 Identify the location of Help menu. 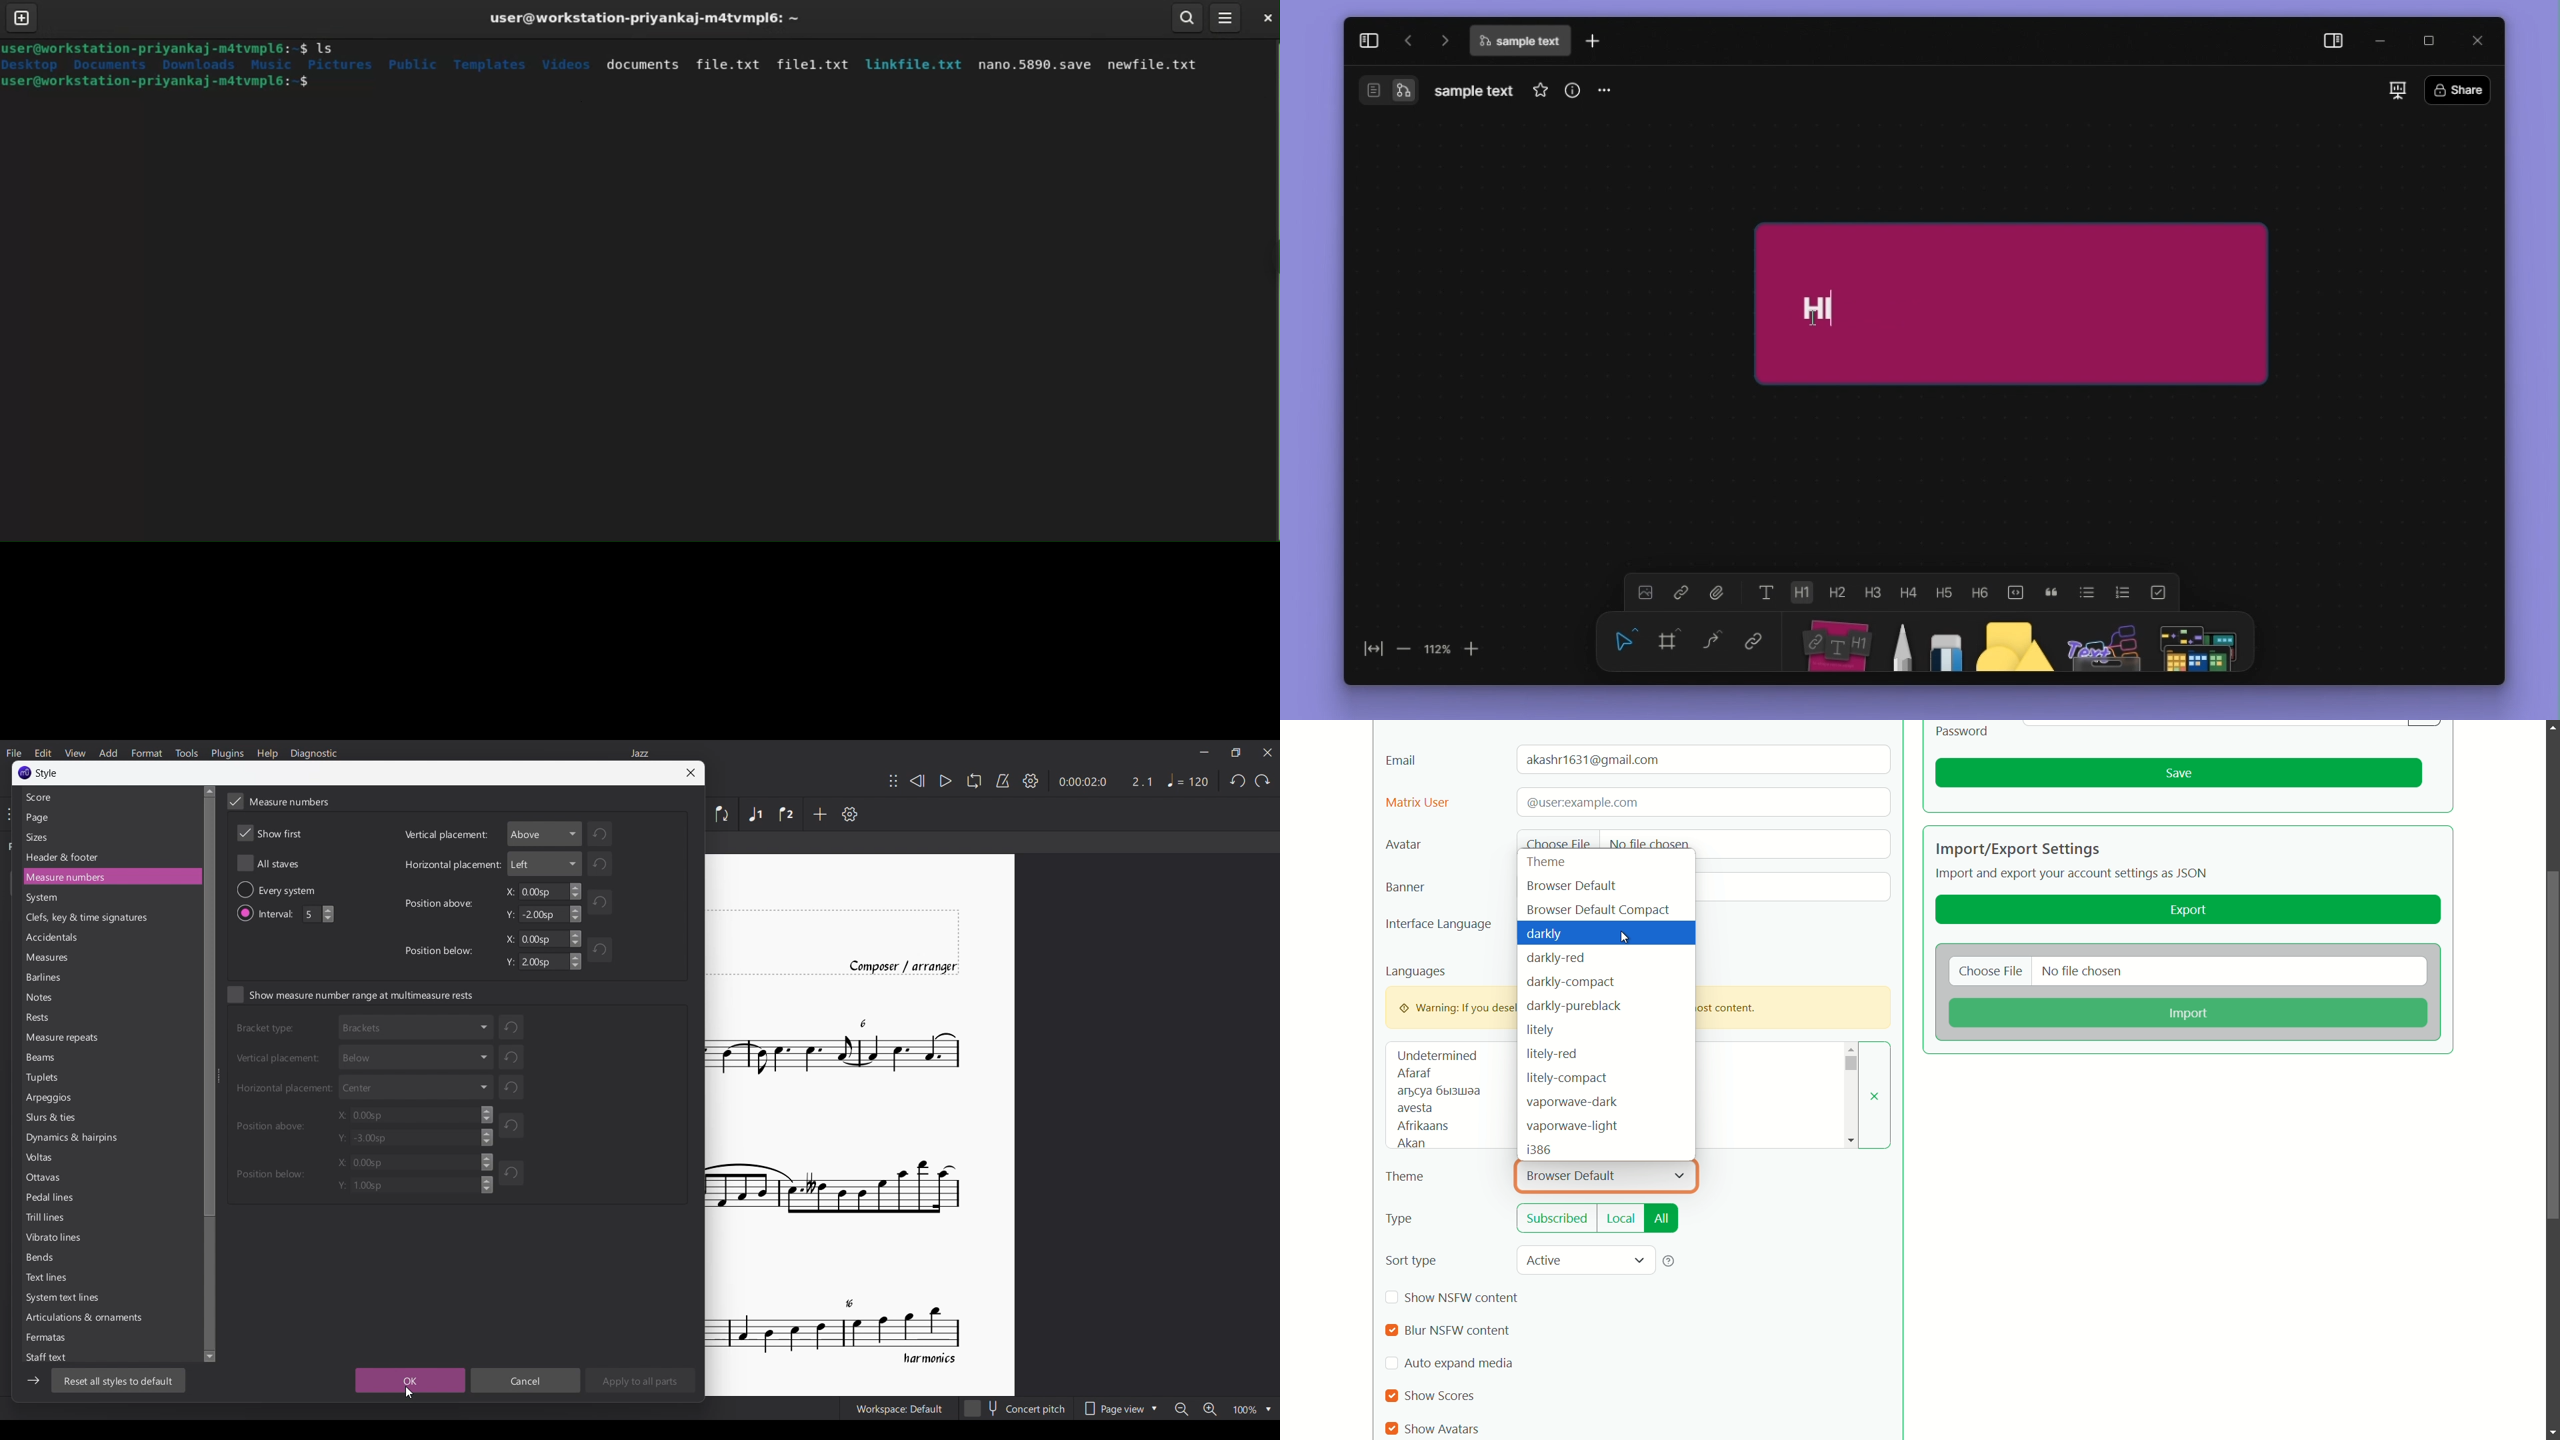
(267, 753).